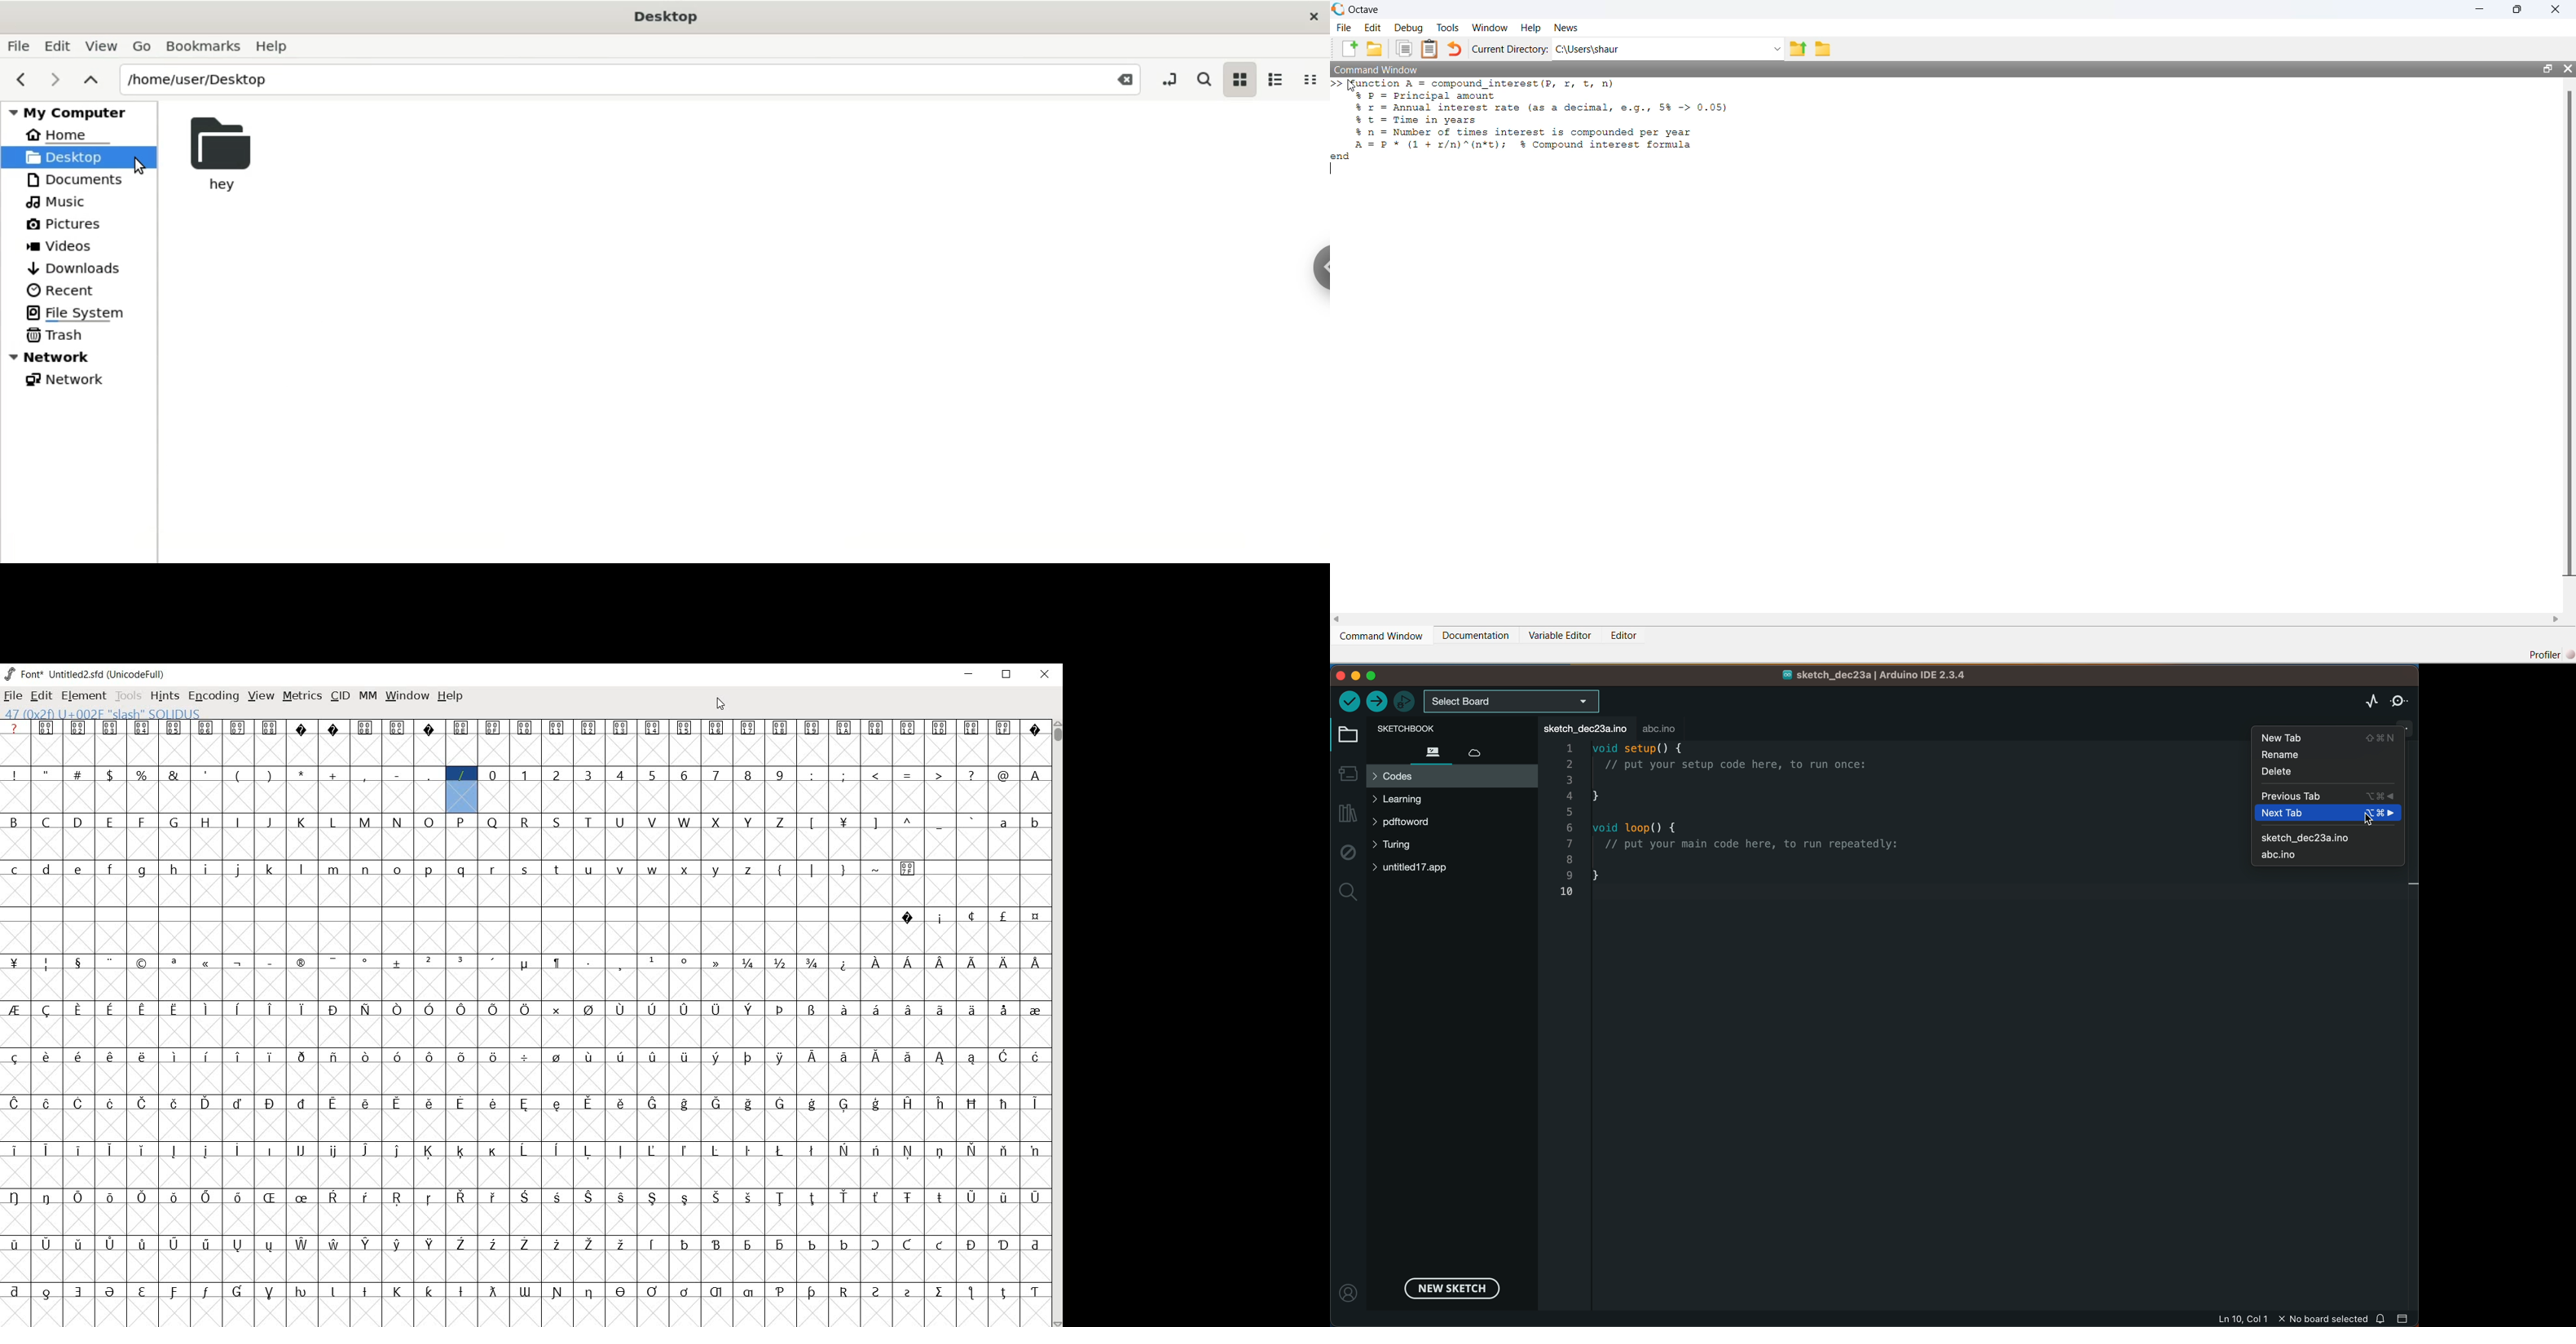 The image size is (2576, 1344). Describe the element at coordinates (340, 696) in the screenshot. I see `CID` at that location.